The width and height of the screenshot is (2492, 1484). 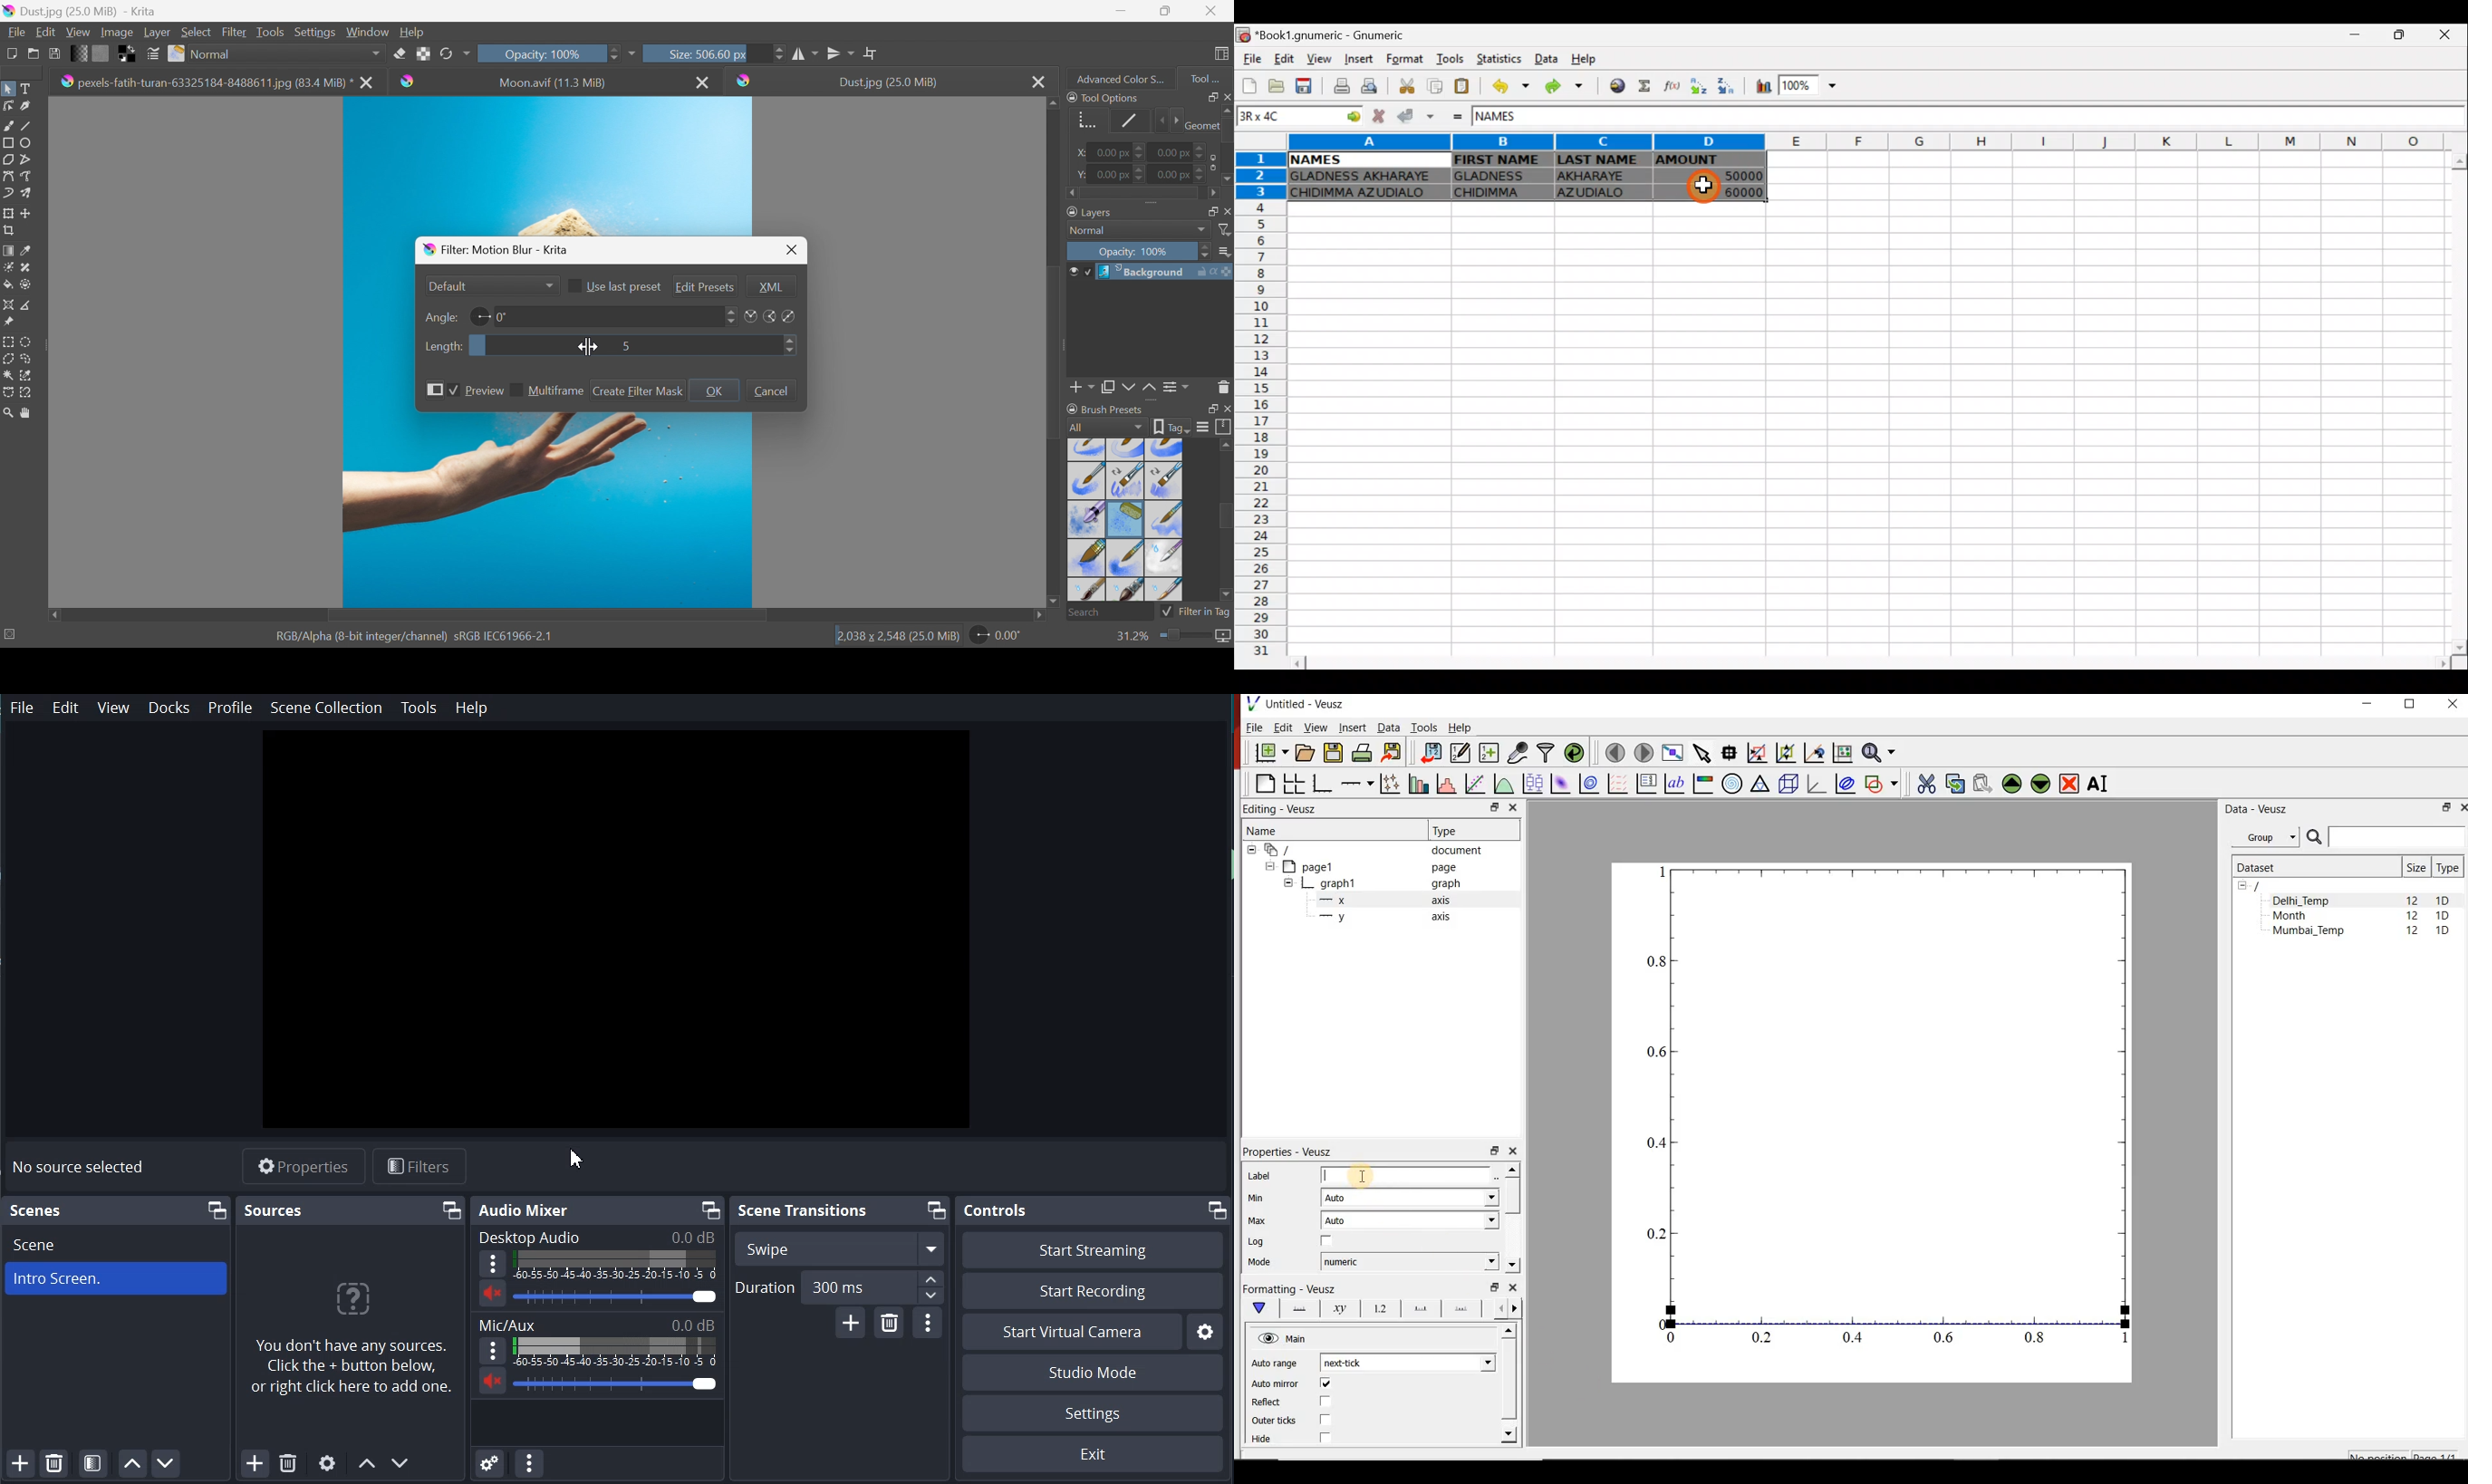 What do you see at coordinates (1094, 1453) in the screenshot?
I see `Exit` at bounding box center [1094, 1453].